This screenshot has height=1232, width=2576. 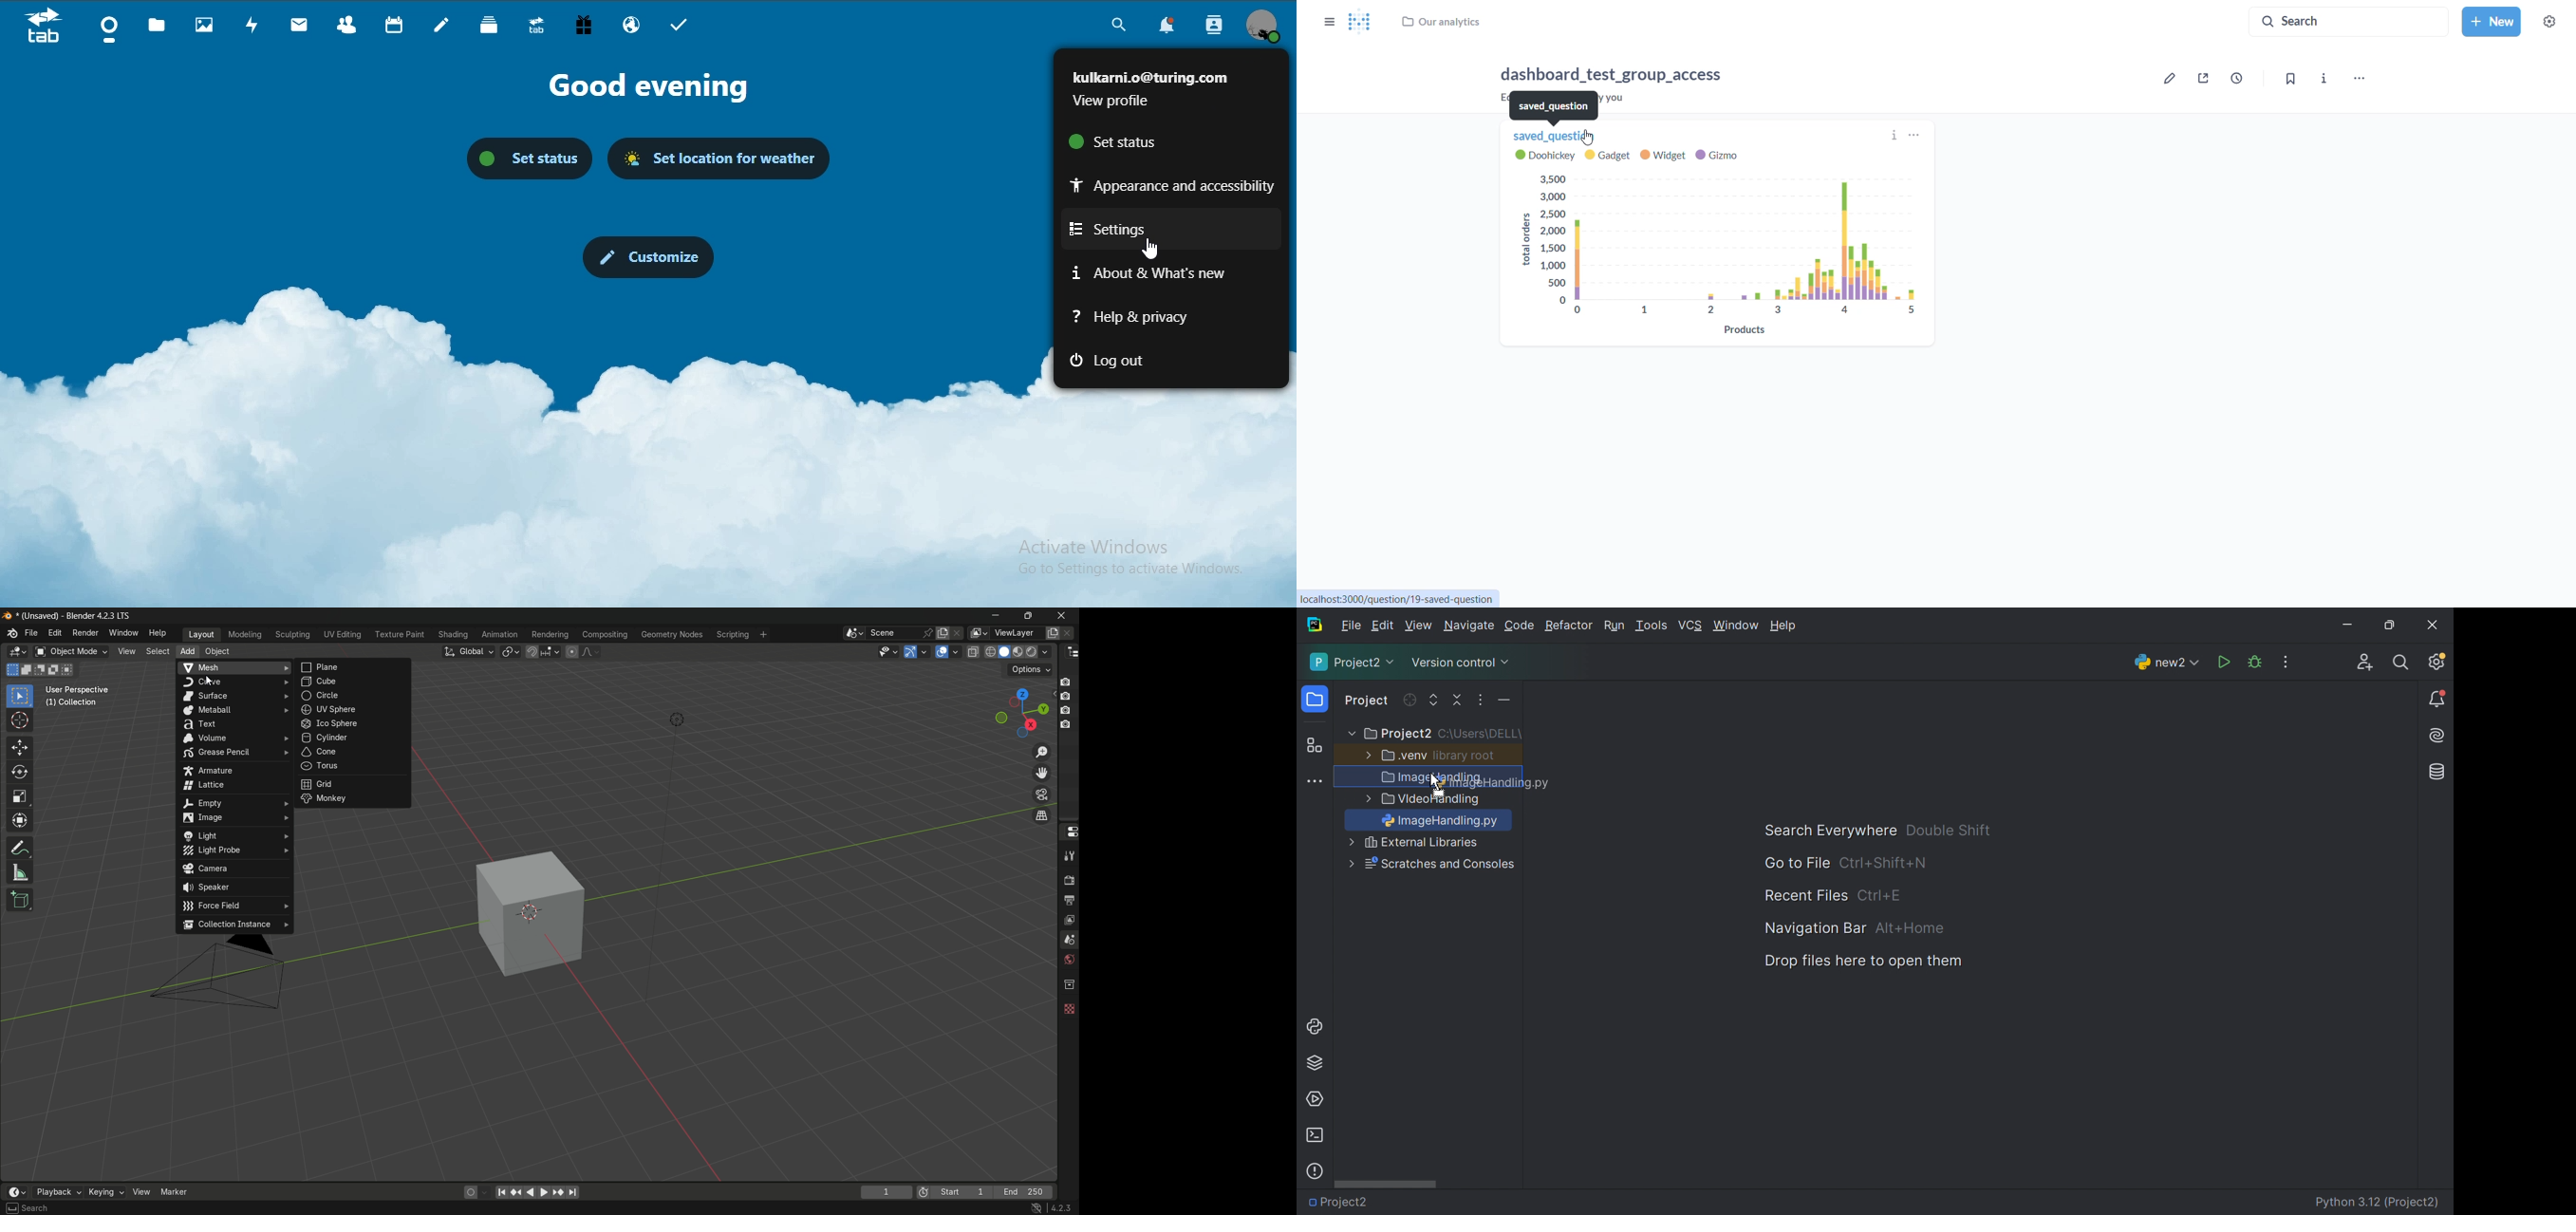 I want to click on more options, so click(x=2365, y=80).